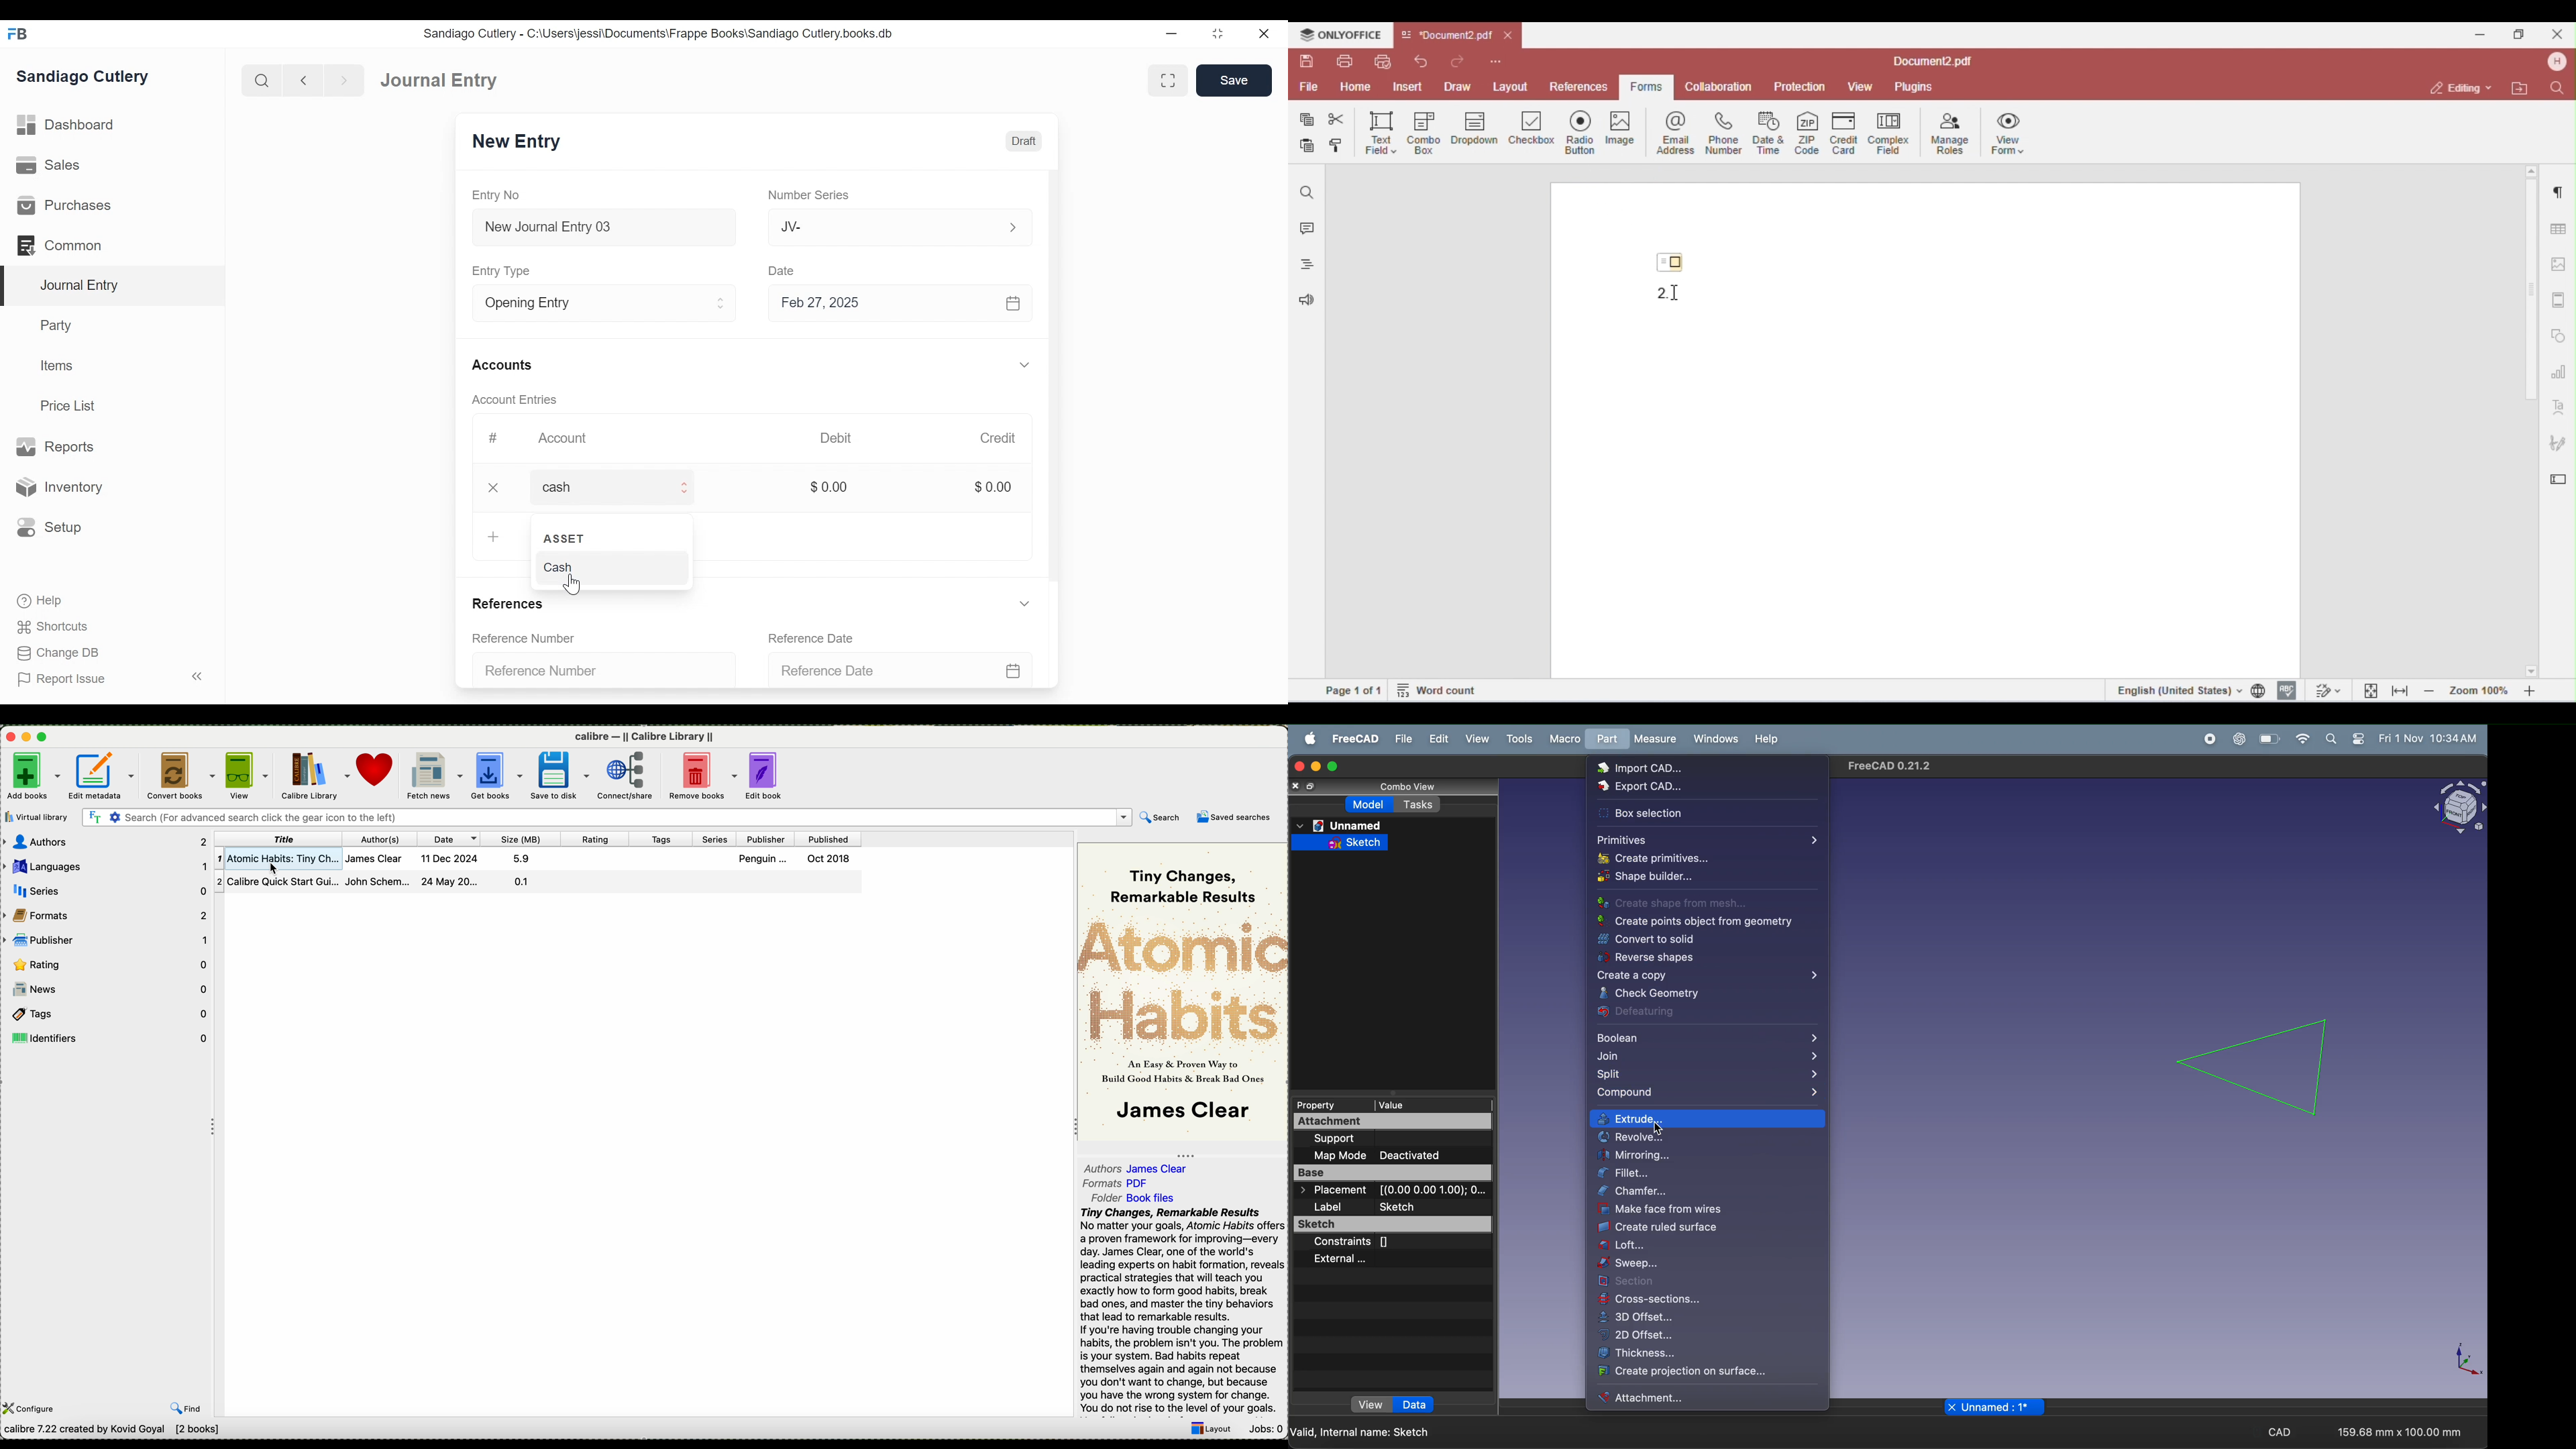  Describe the element at coordinates (1703, 1352) in the screenshot. I see `thickness` at that location.